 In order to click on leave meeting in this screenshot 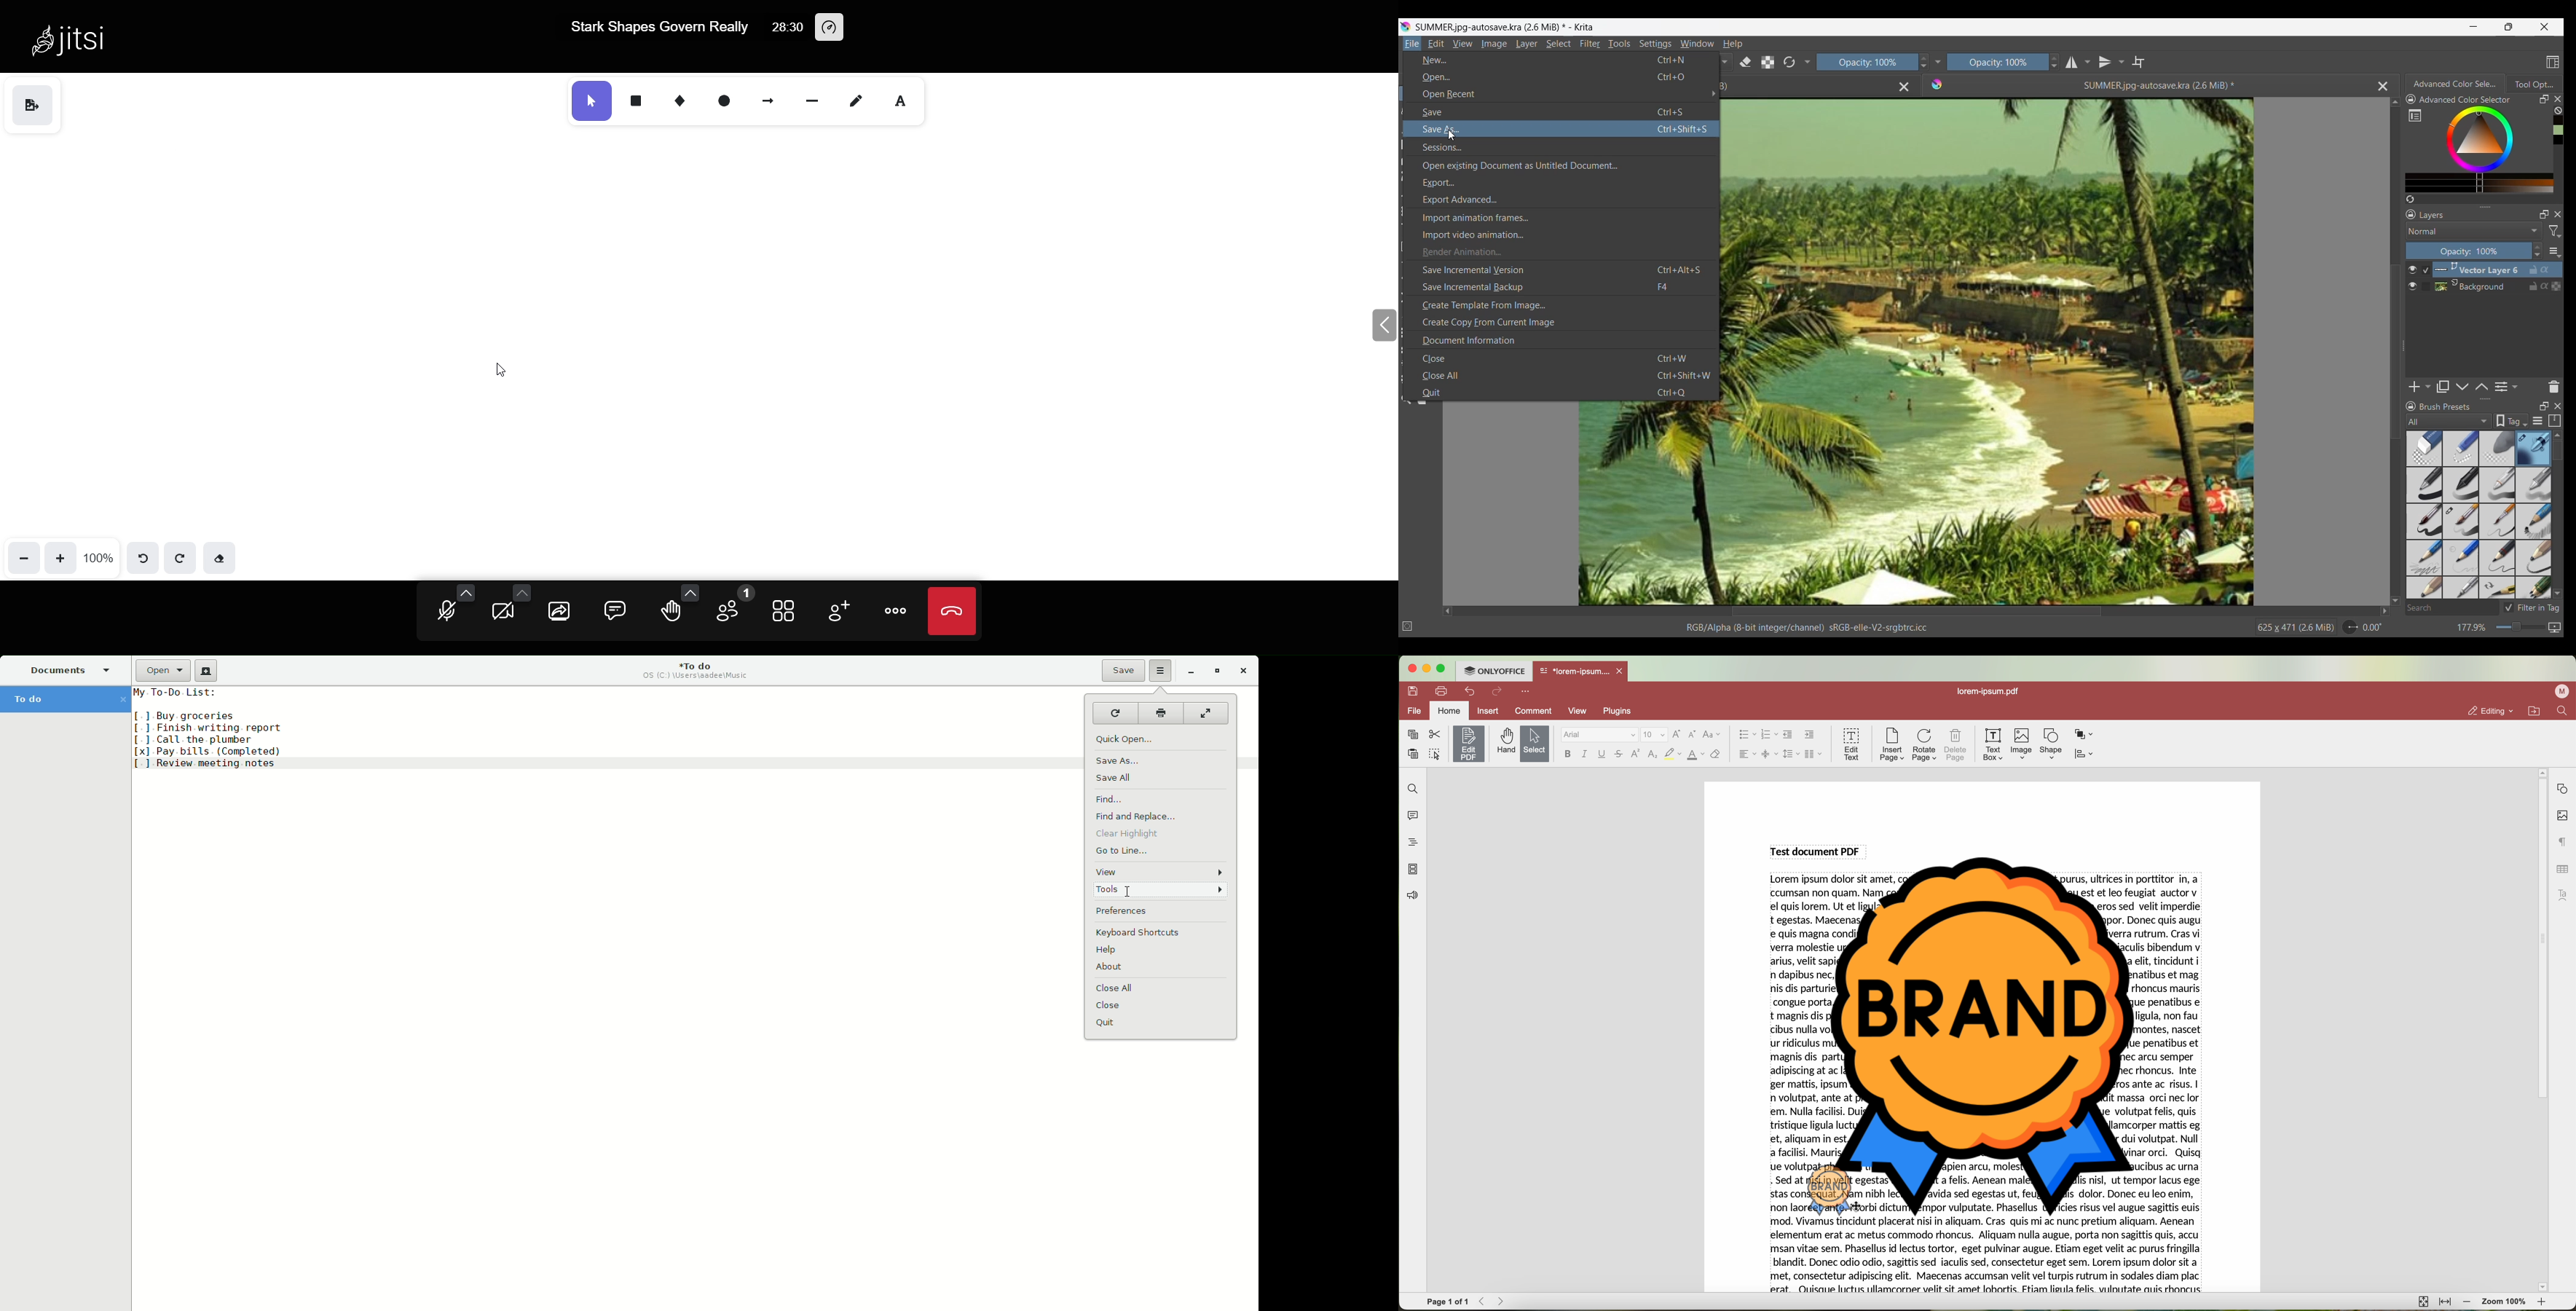, I will do `click(952, 610)`.